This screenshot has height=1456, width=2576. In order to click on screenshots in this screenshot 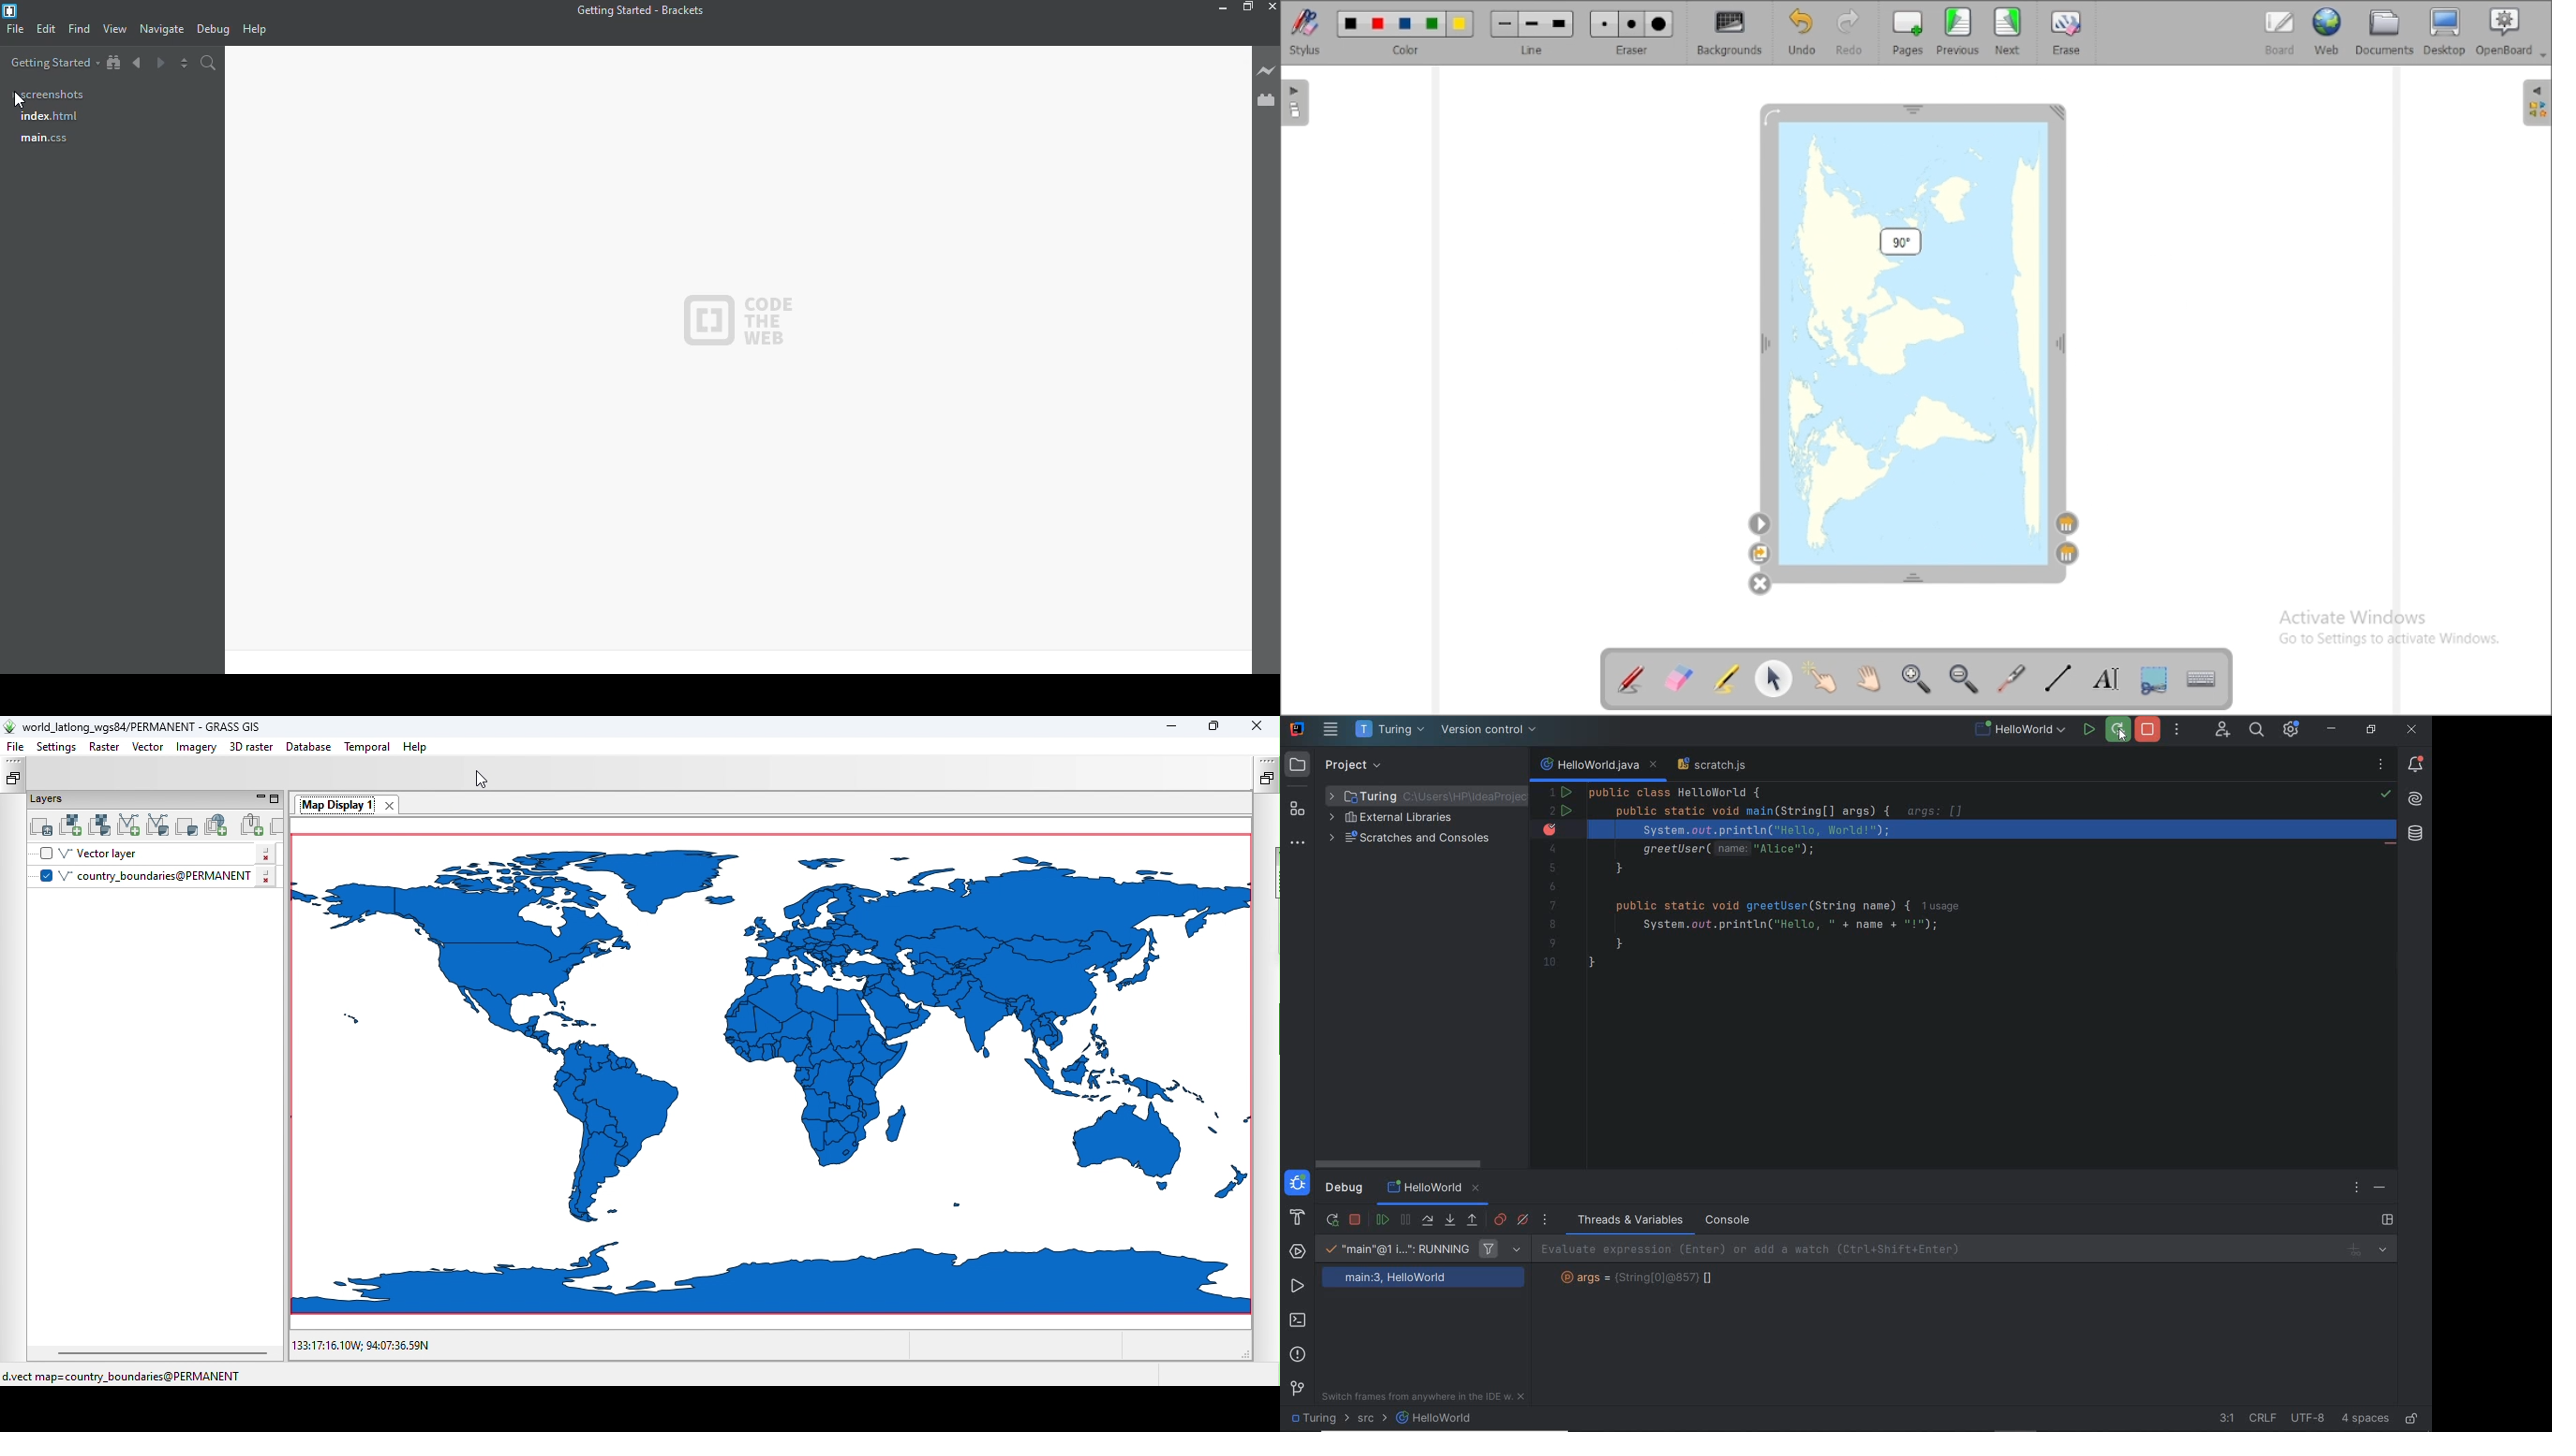, I will do `click(51, 94)`.